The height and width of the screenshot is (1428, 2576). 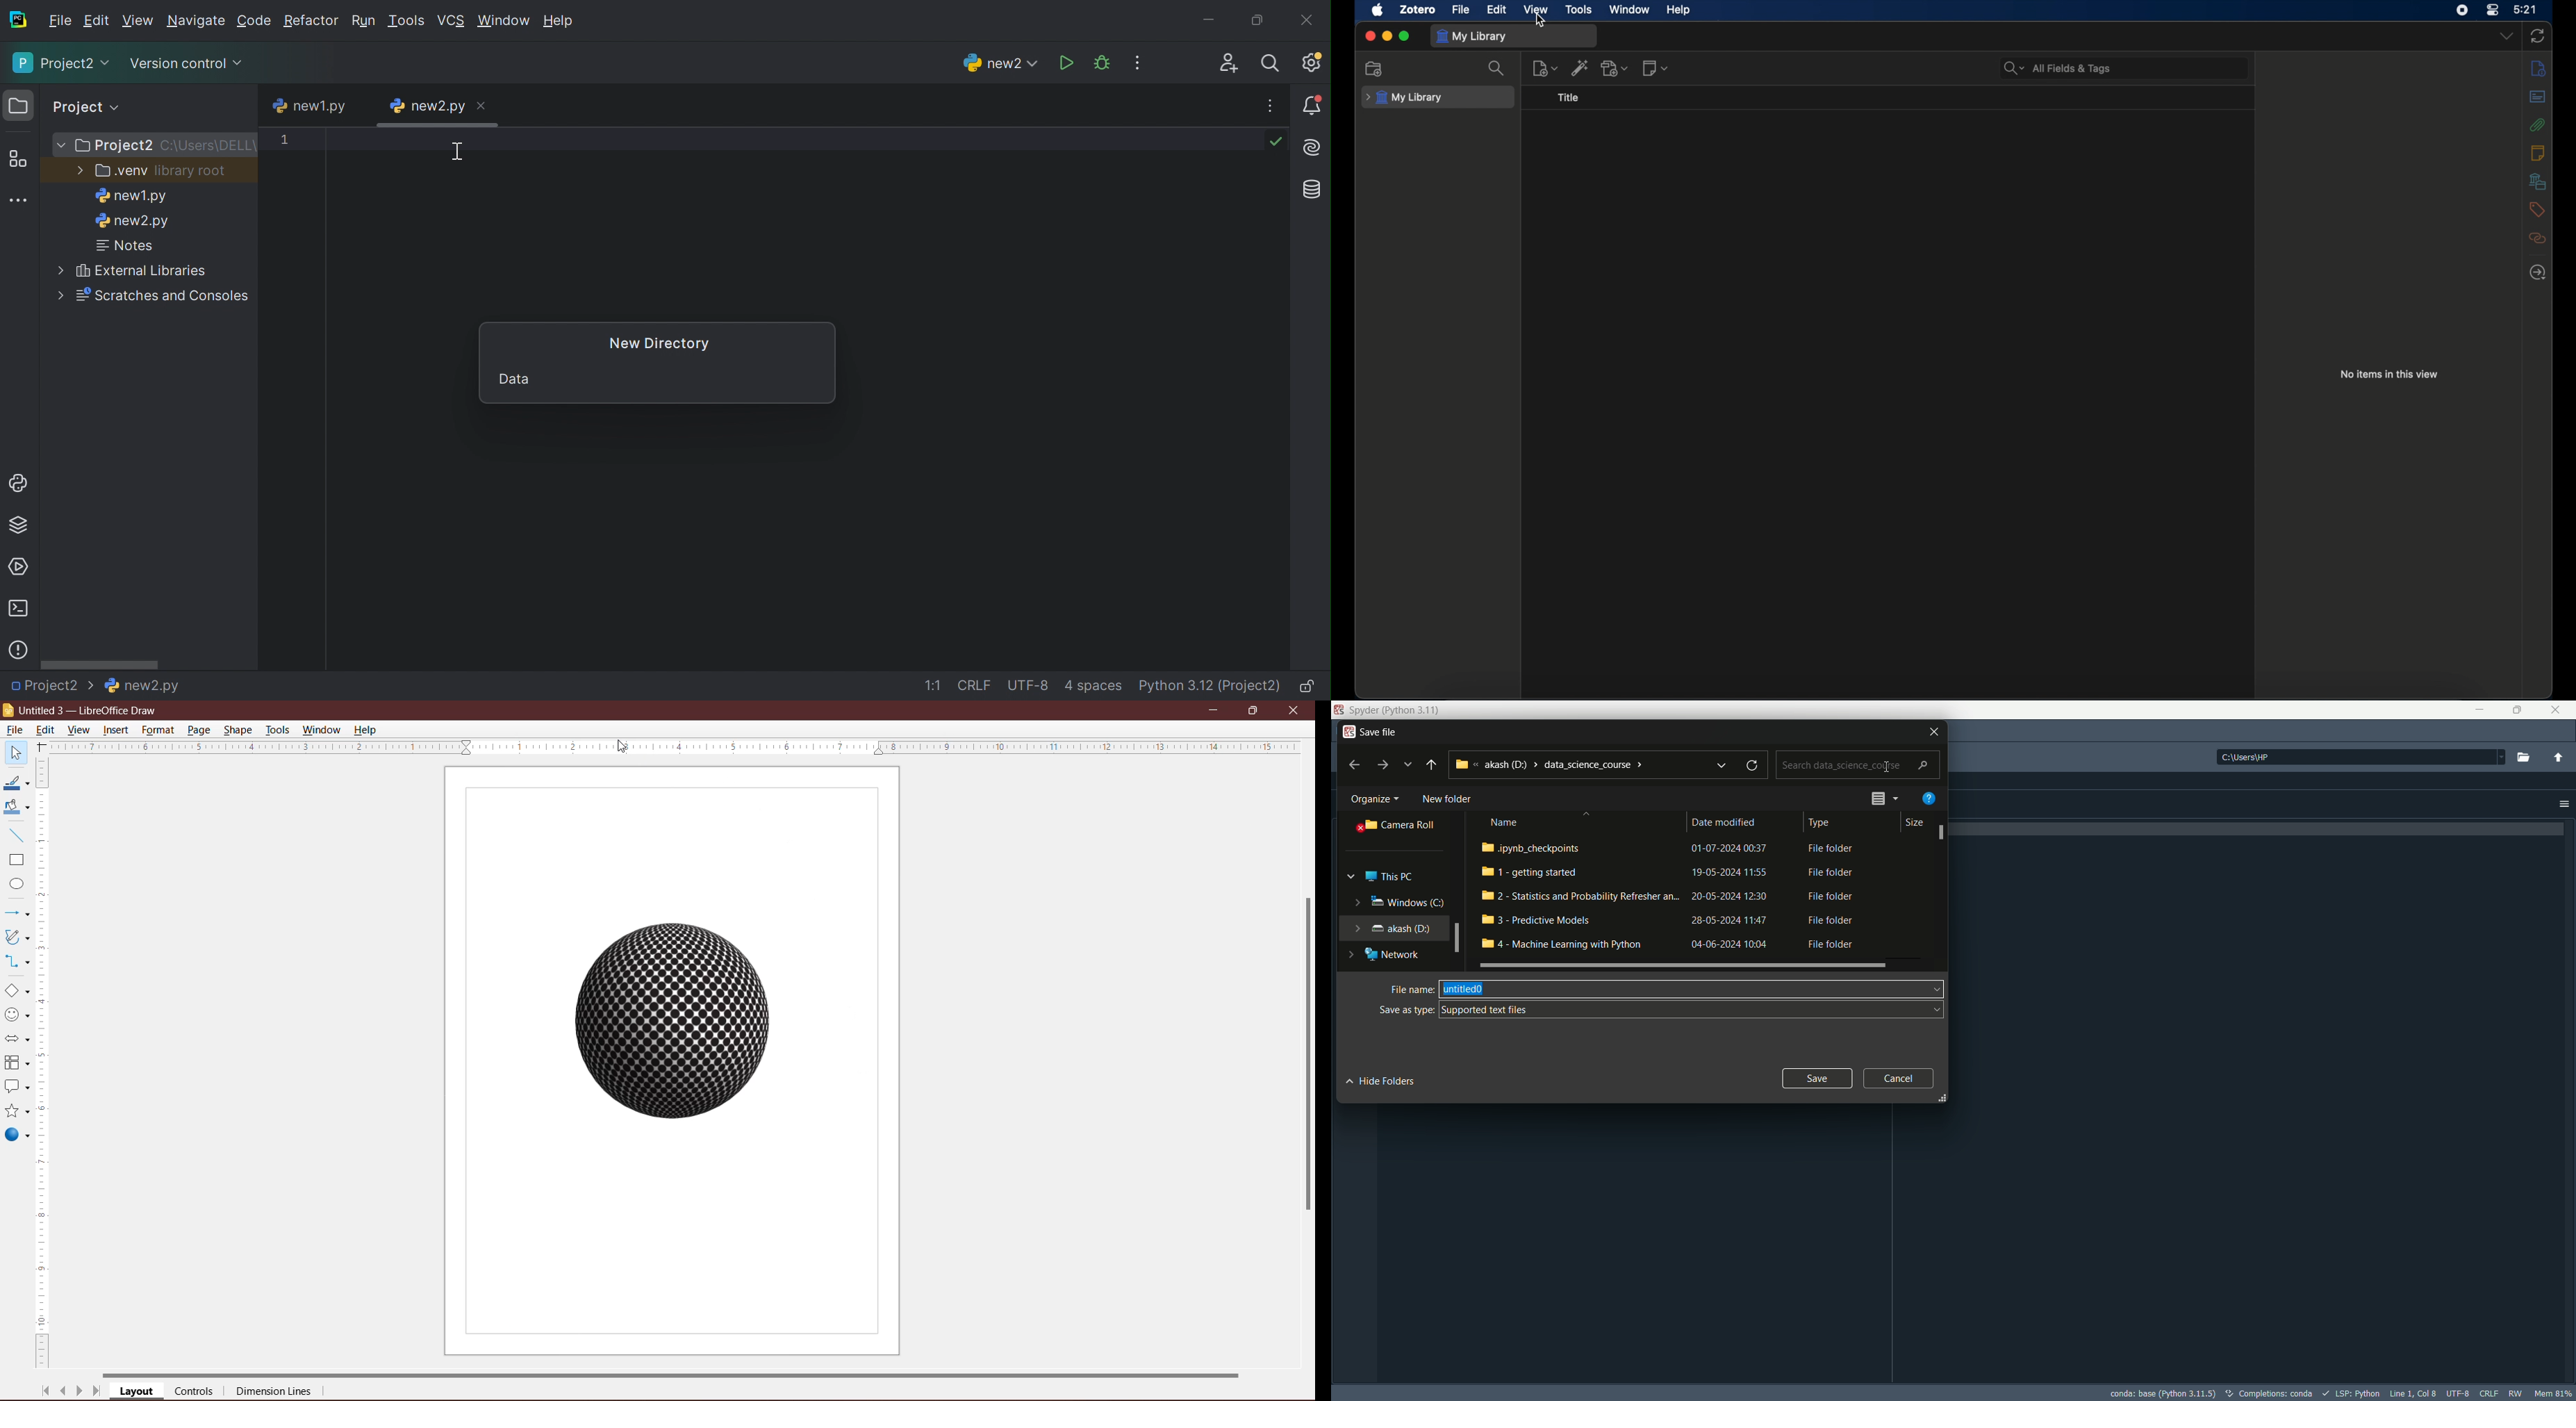 What do you see at coordinates (1885, 798) in the screenshot?
I see `change view` at bounding box center [1885, 798].